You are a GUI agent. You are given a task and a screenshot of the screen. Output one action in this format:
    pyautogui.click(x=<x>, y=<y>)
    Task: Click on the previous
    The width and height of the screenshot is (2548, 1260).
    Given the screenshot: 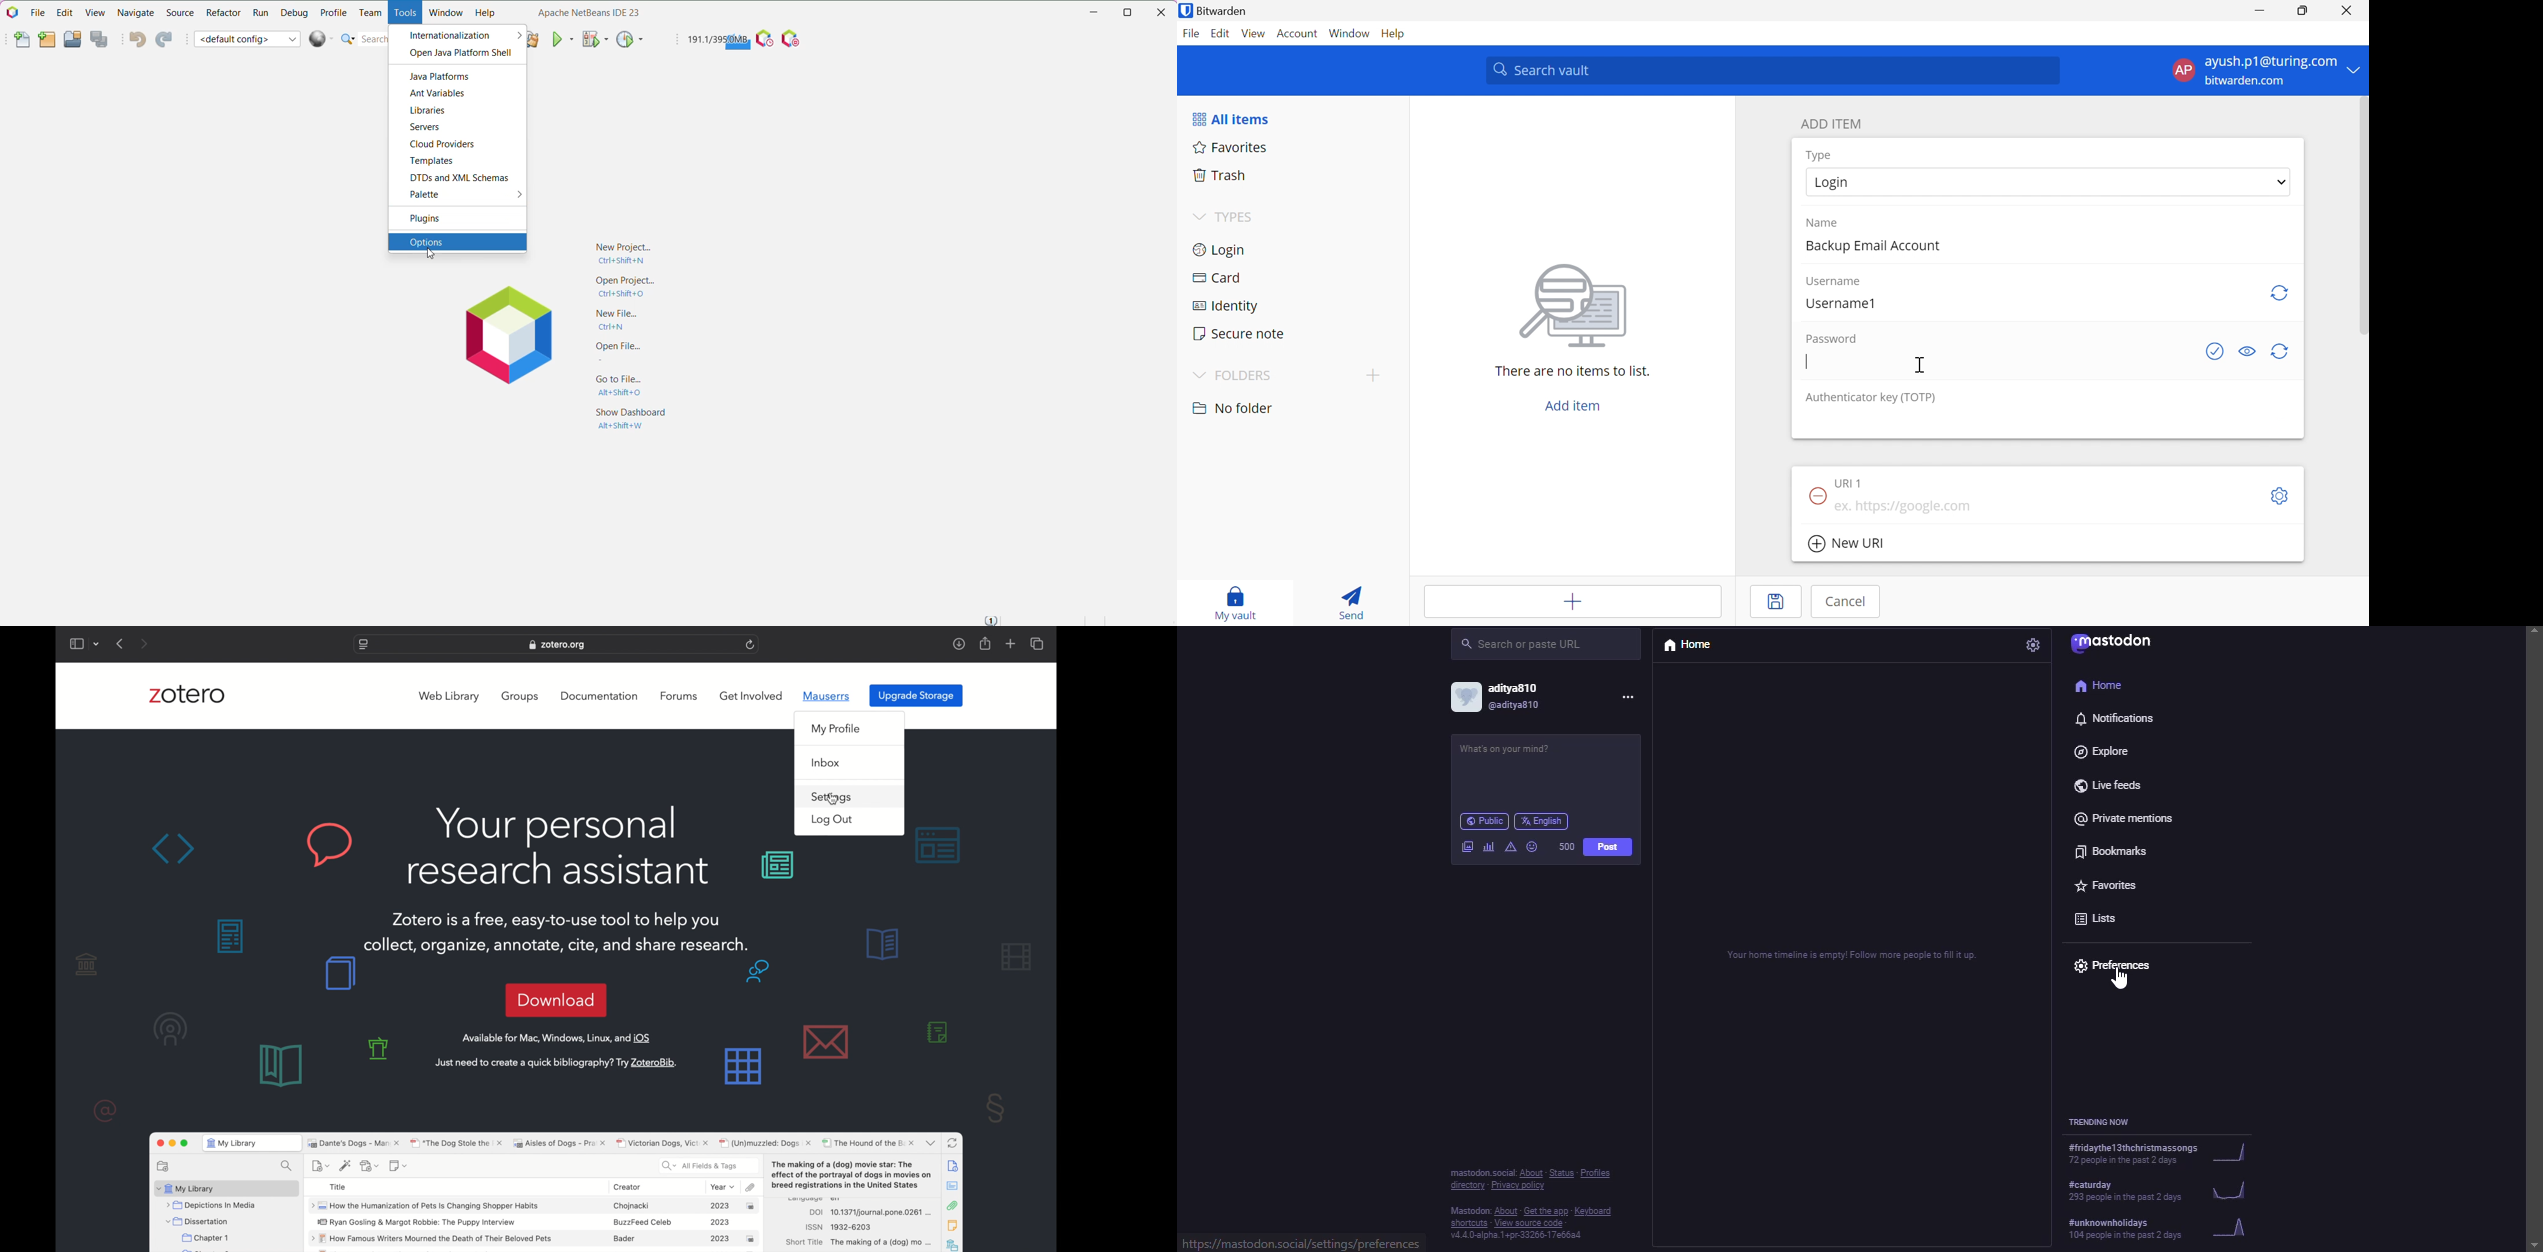 What is the action you would take?
    pyautogui.click(x=121, y=643)
    